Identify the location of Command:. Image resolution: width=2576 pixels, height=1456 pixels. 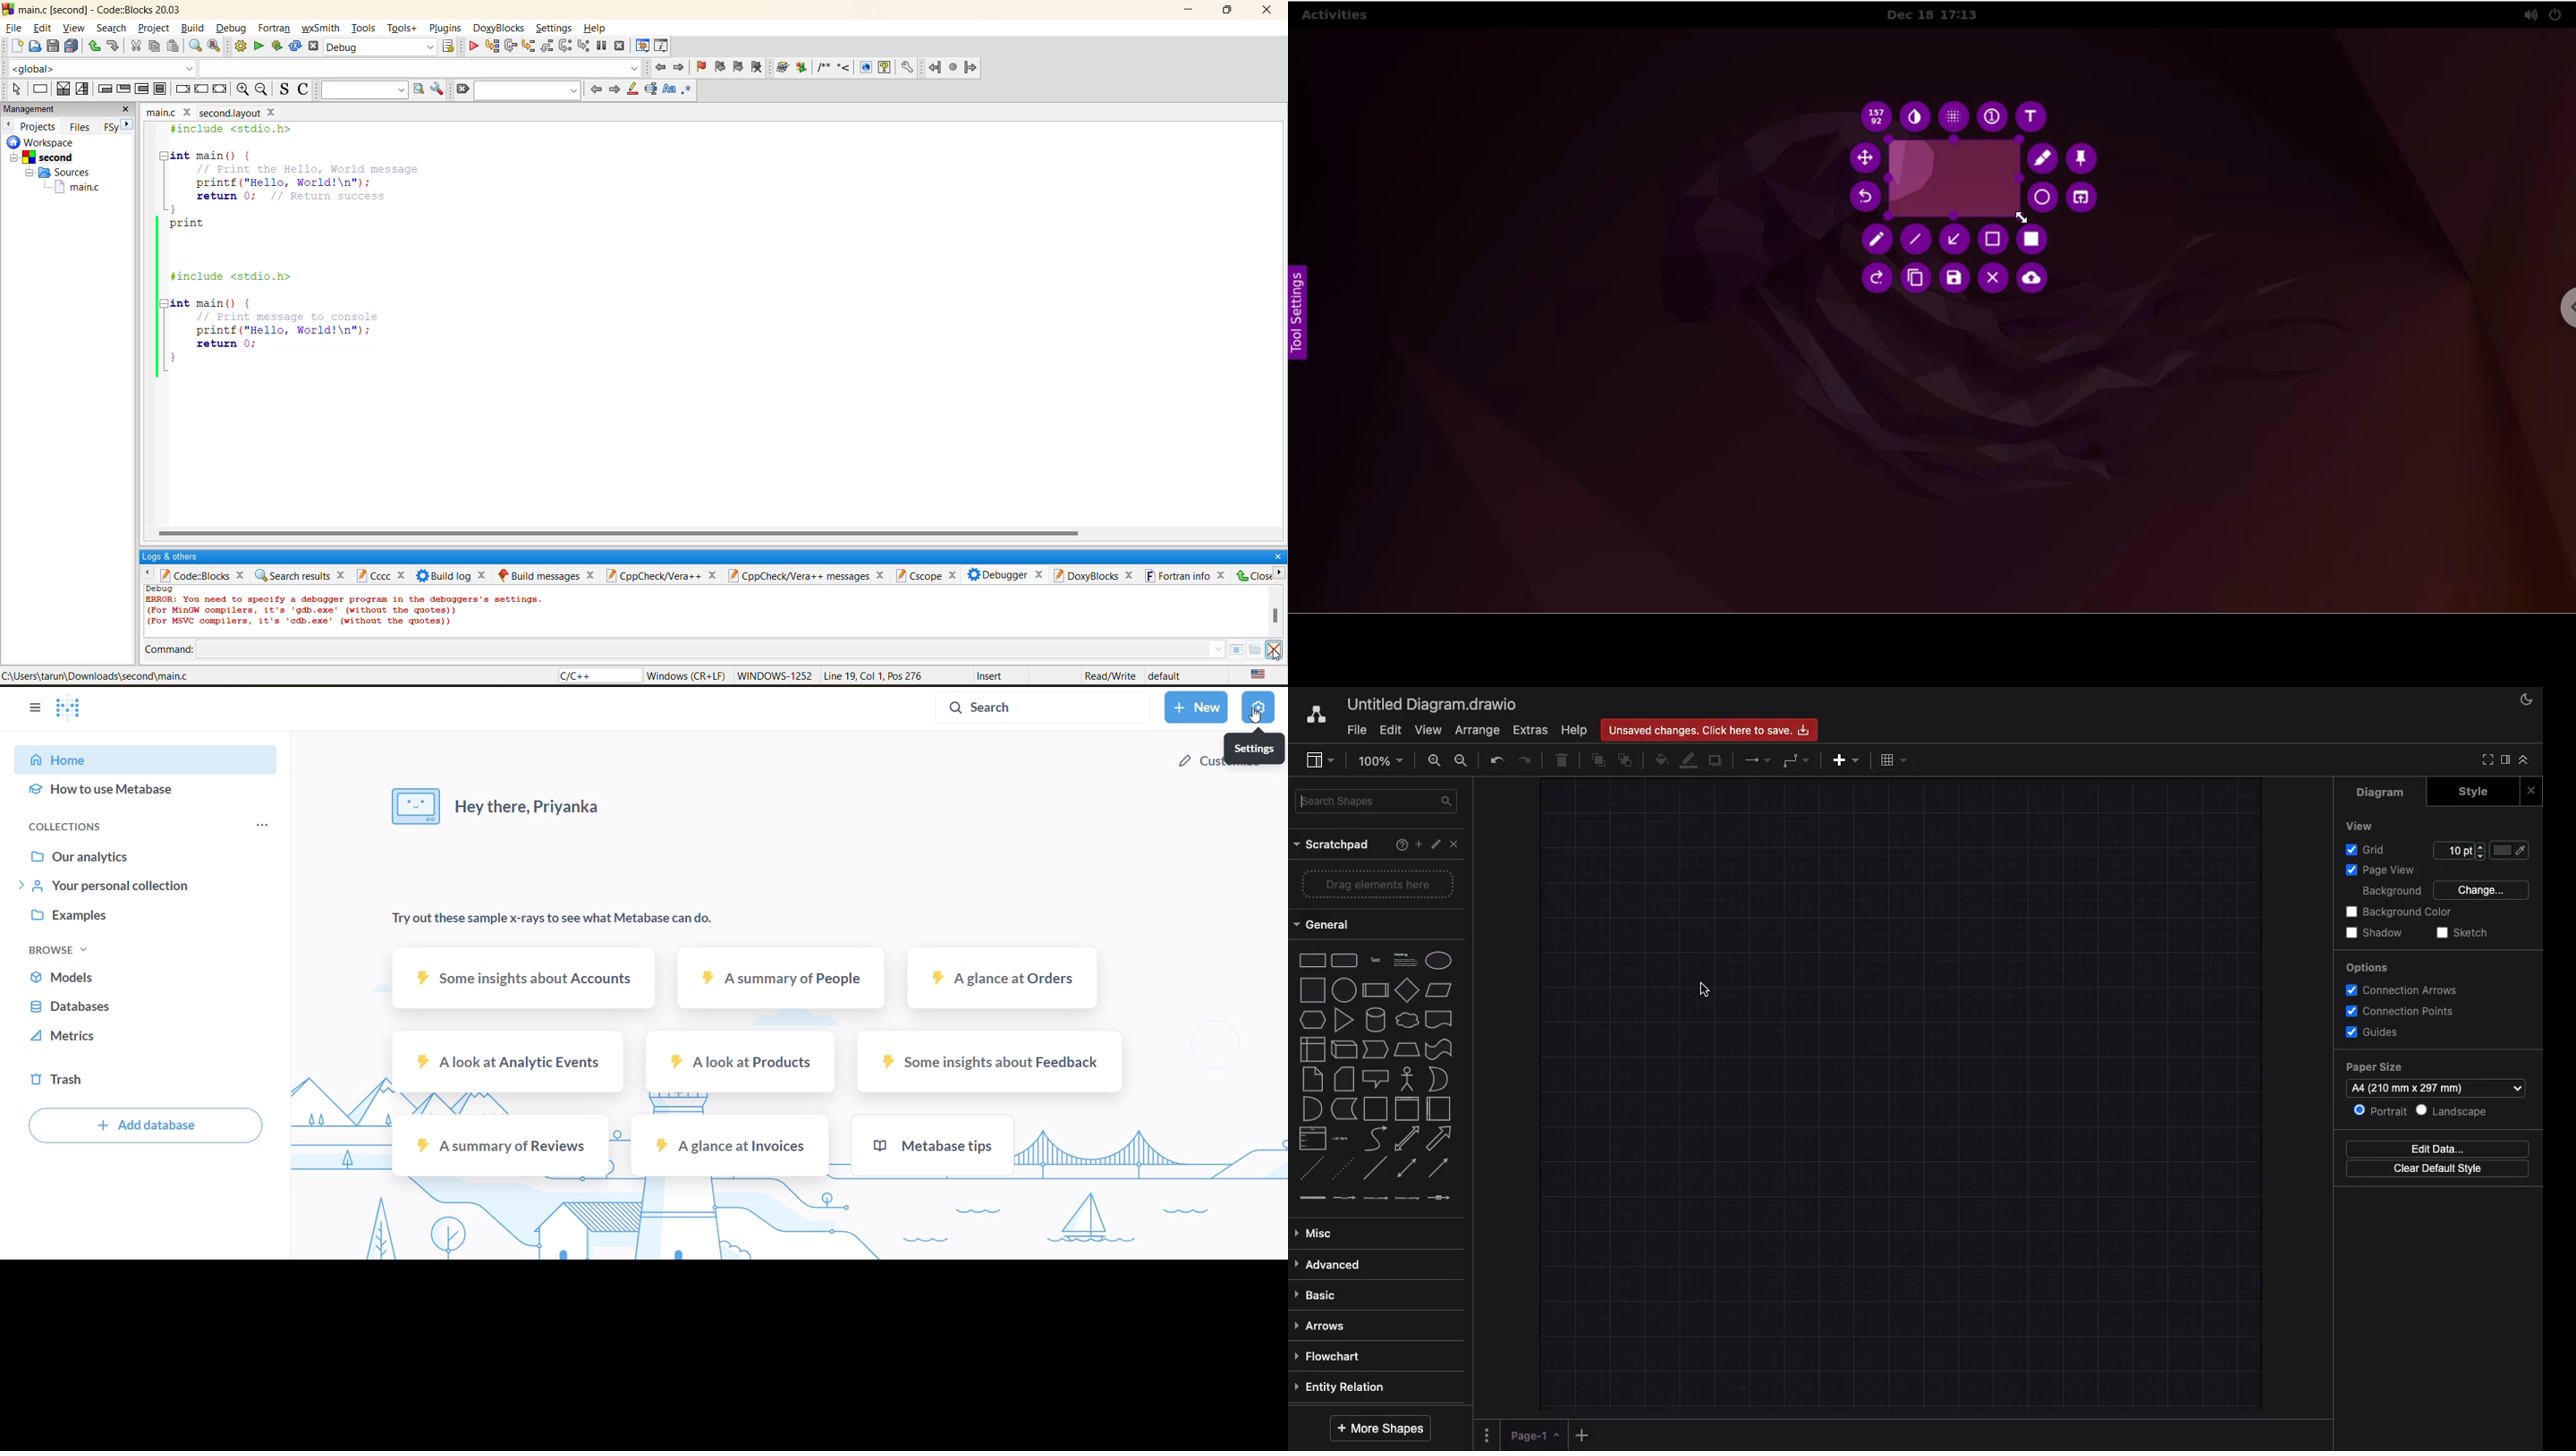
(177, 651).